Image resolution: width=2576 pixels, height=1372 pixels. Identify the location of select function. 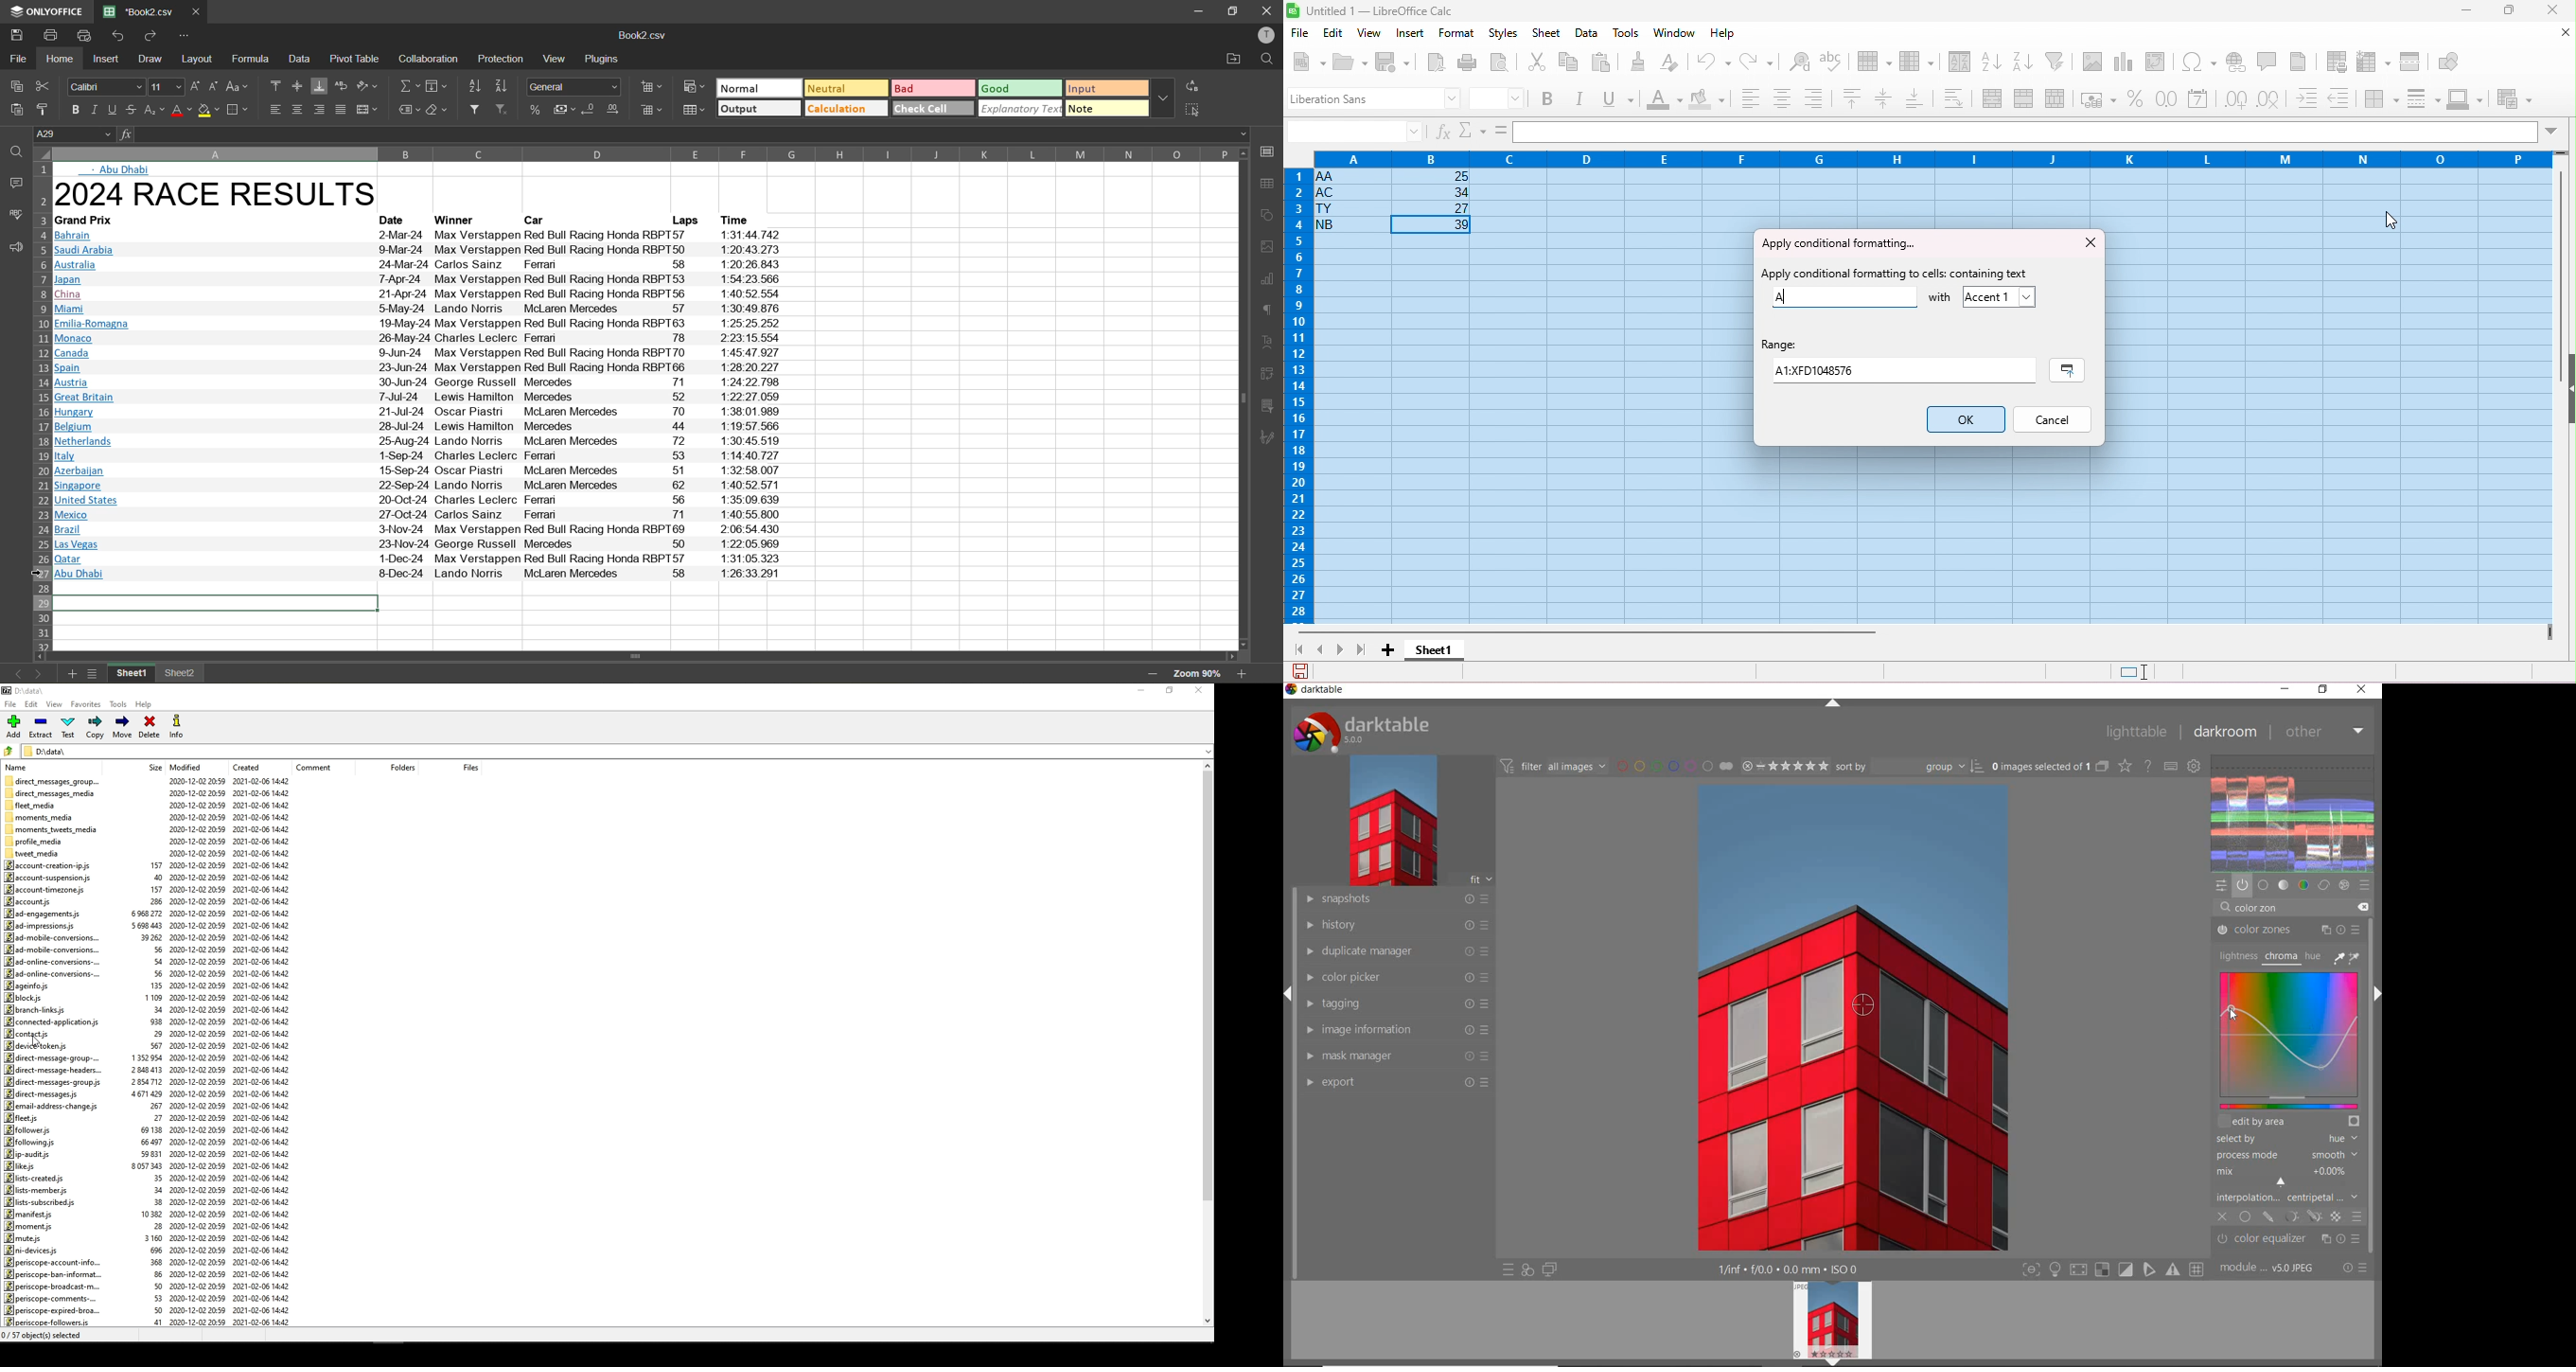
(1473, 130).